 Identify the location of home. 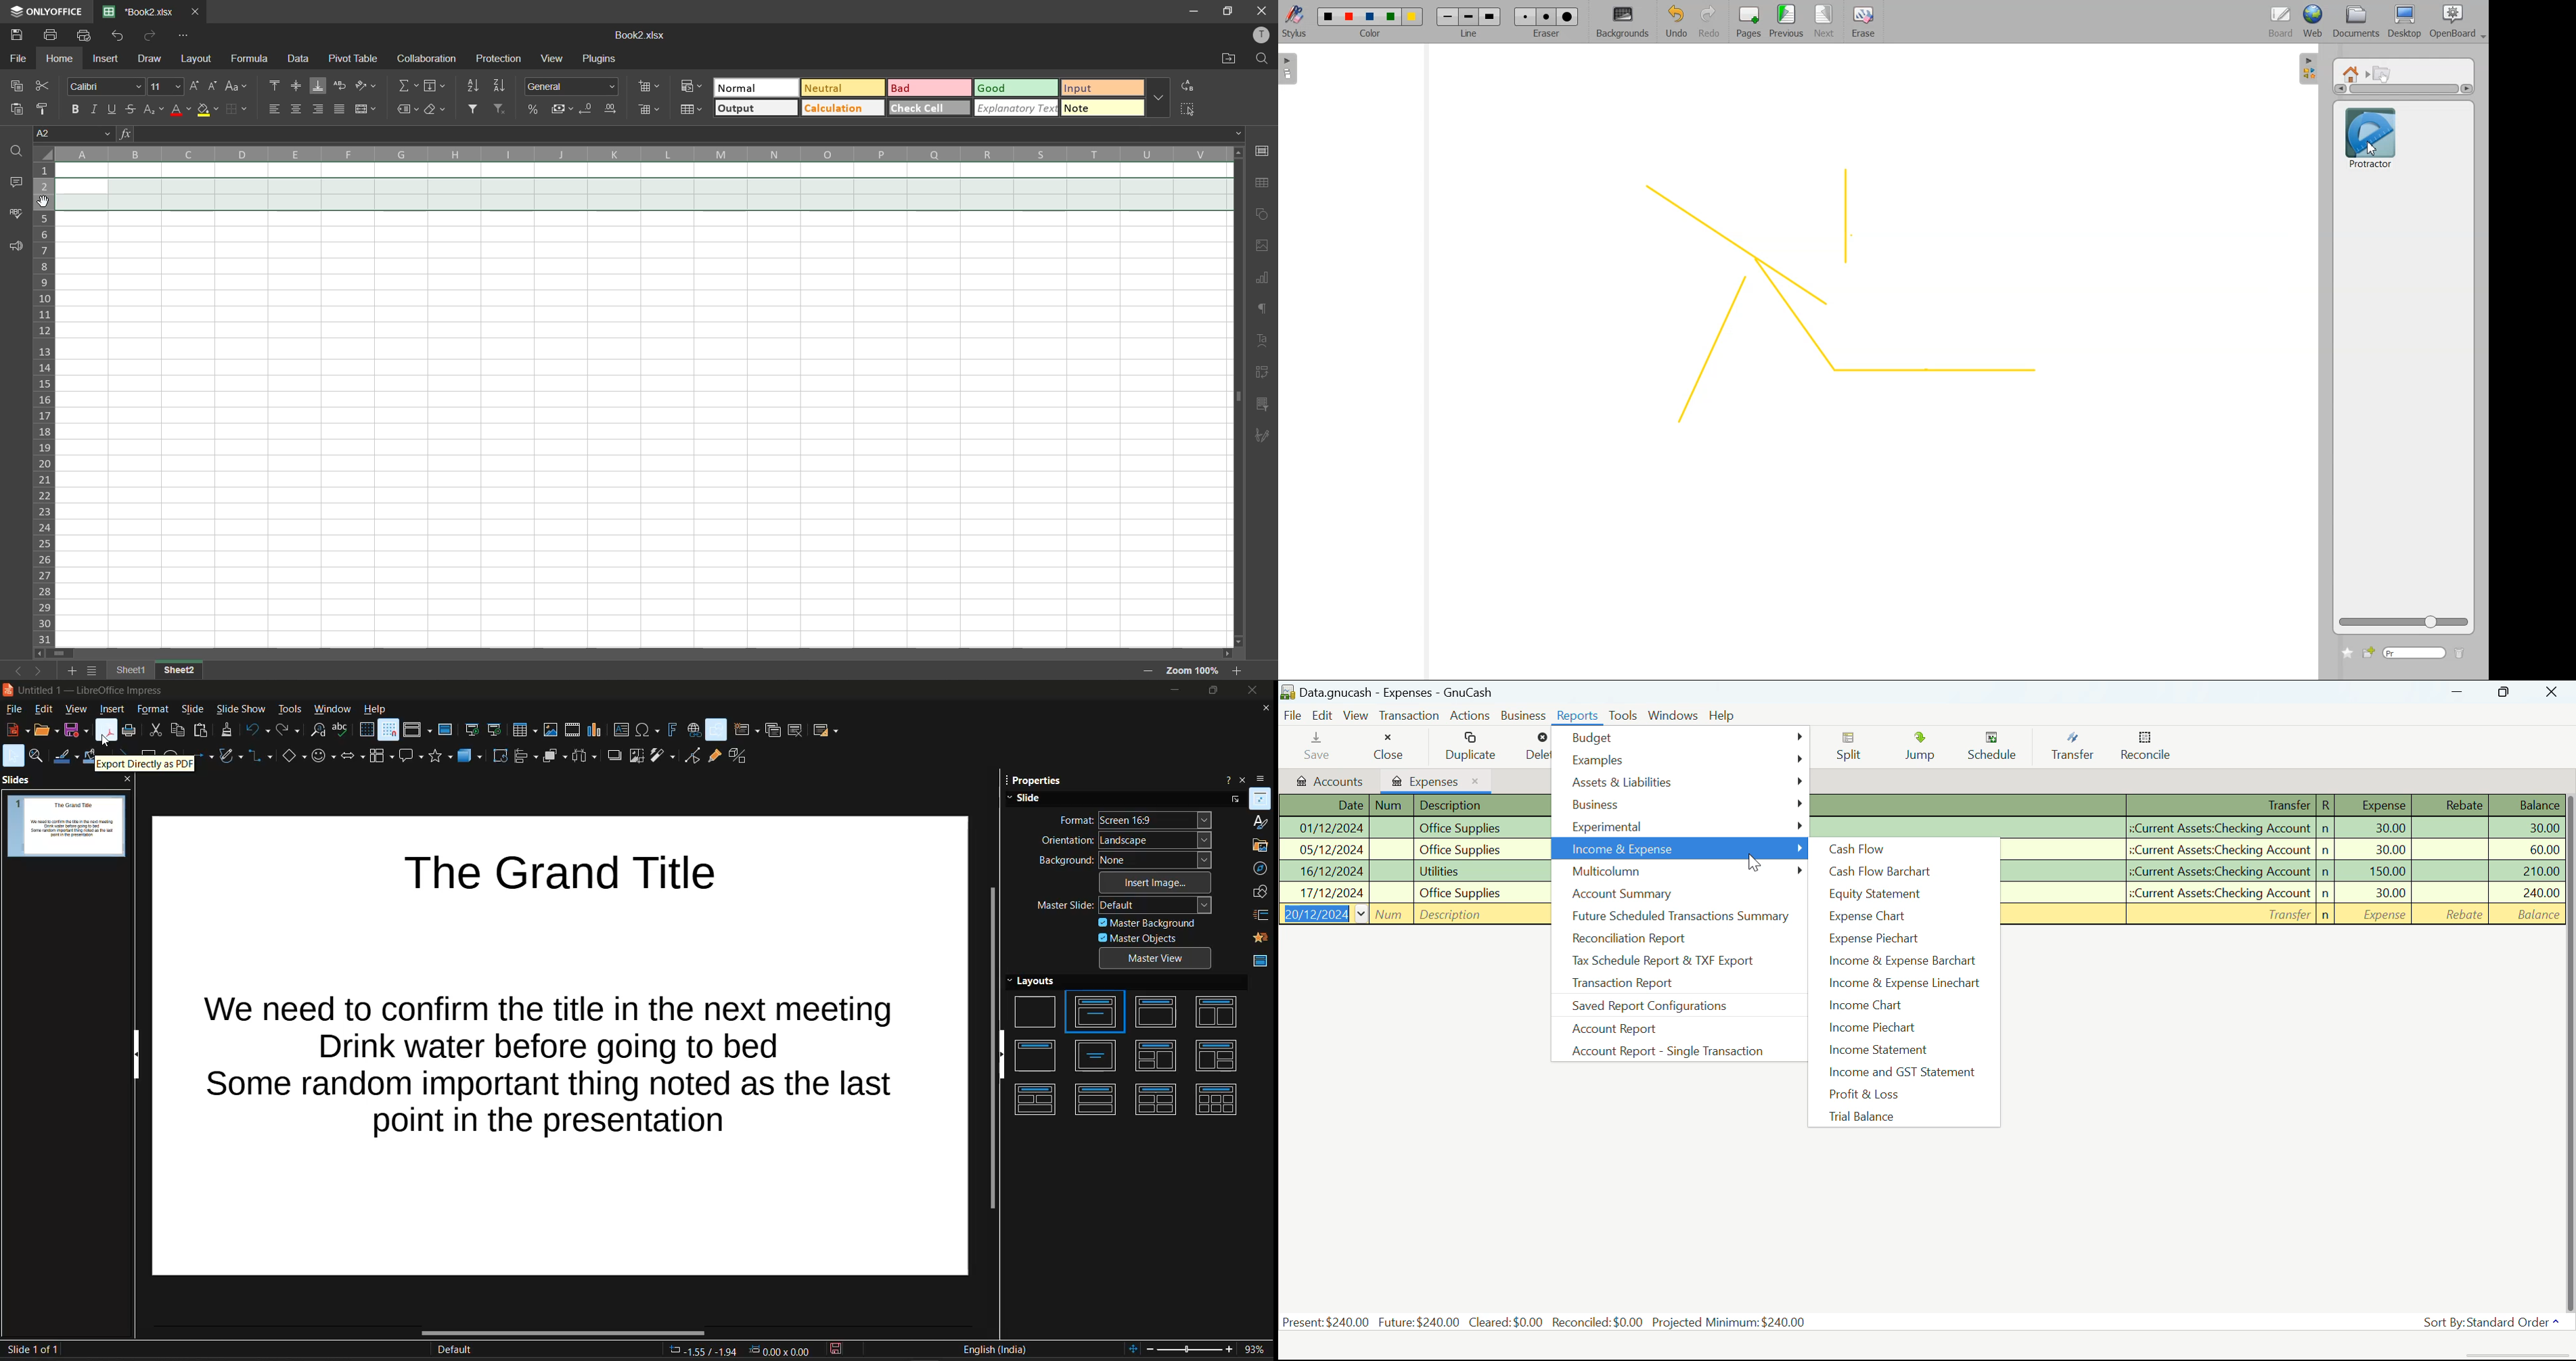
(61, 59).